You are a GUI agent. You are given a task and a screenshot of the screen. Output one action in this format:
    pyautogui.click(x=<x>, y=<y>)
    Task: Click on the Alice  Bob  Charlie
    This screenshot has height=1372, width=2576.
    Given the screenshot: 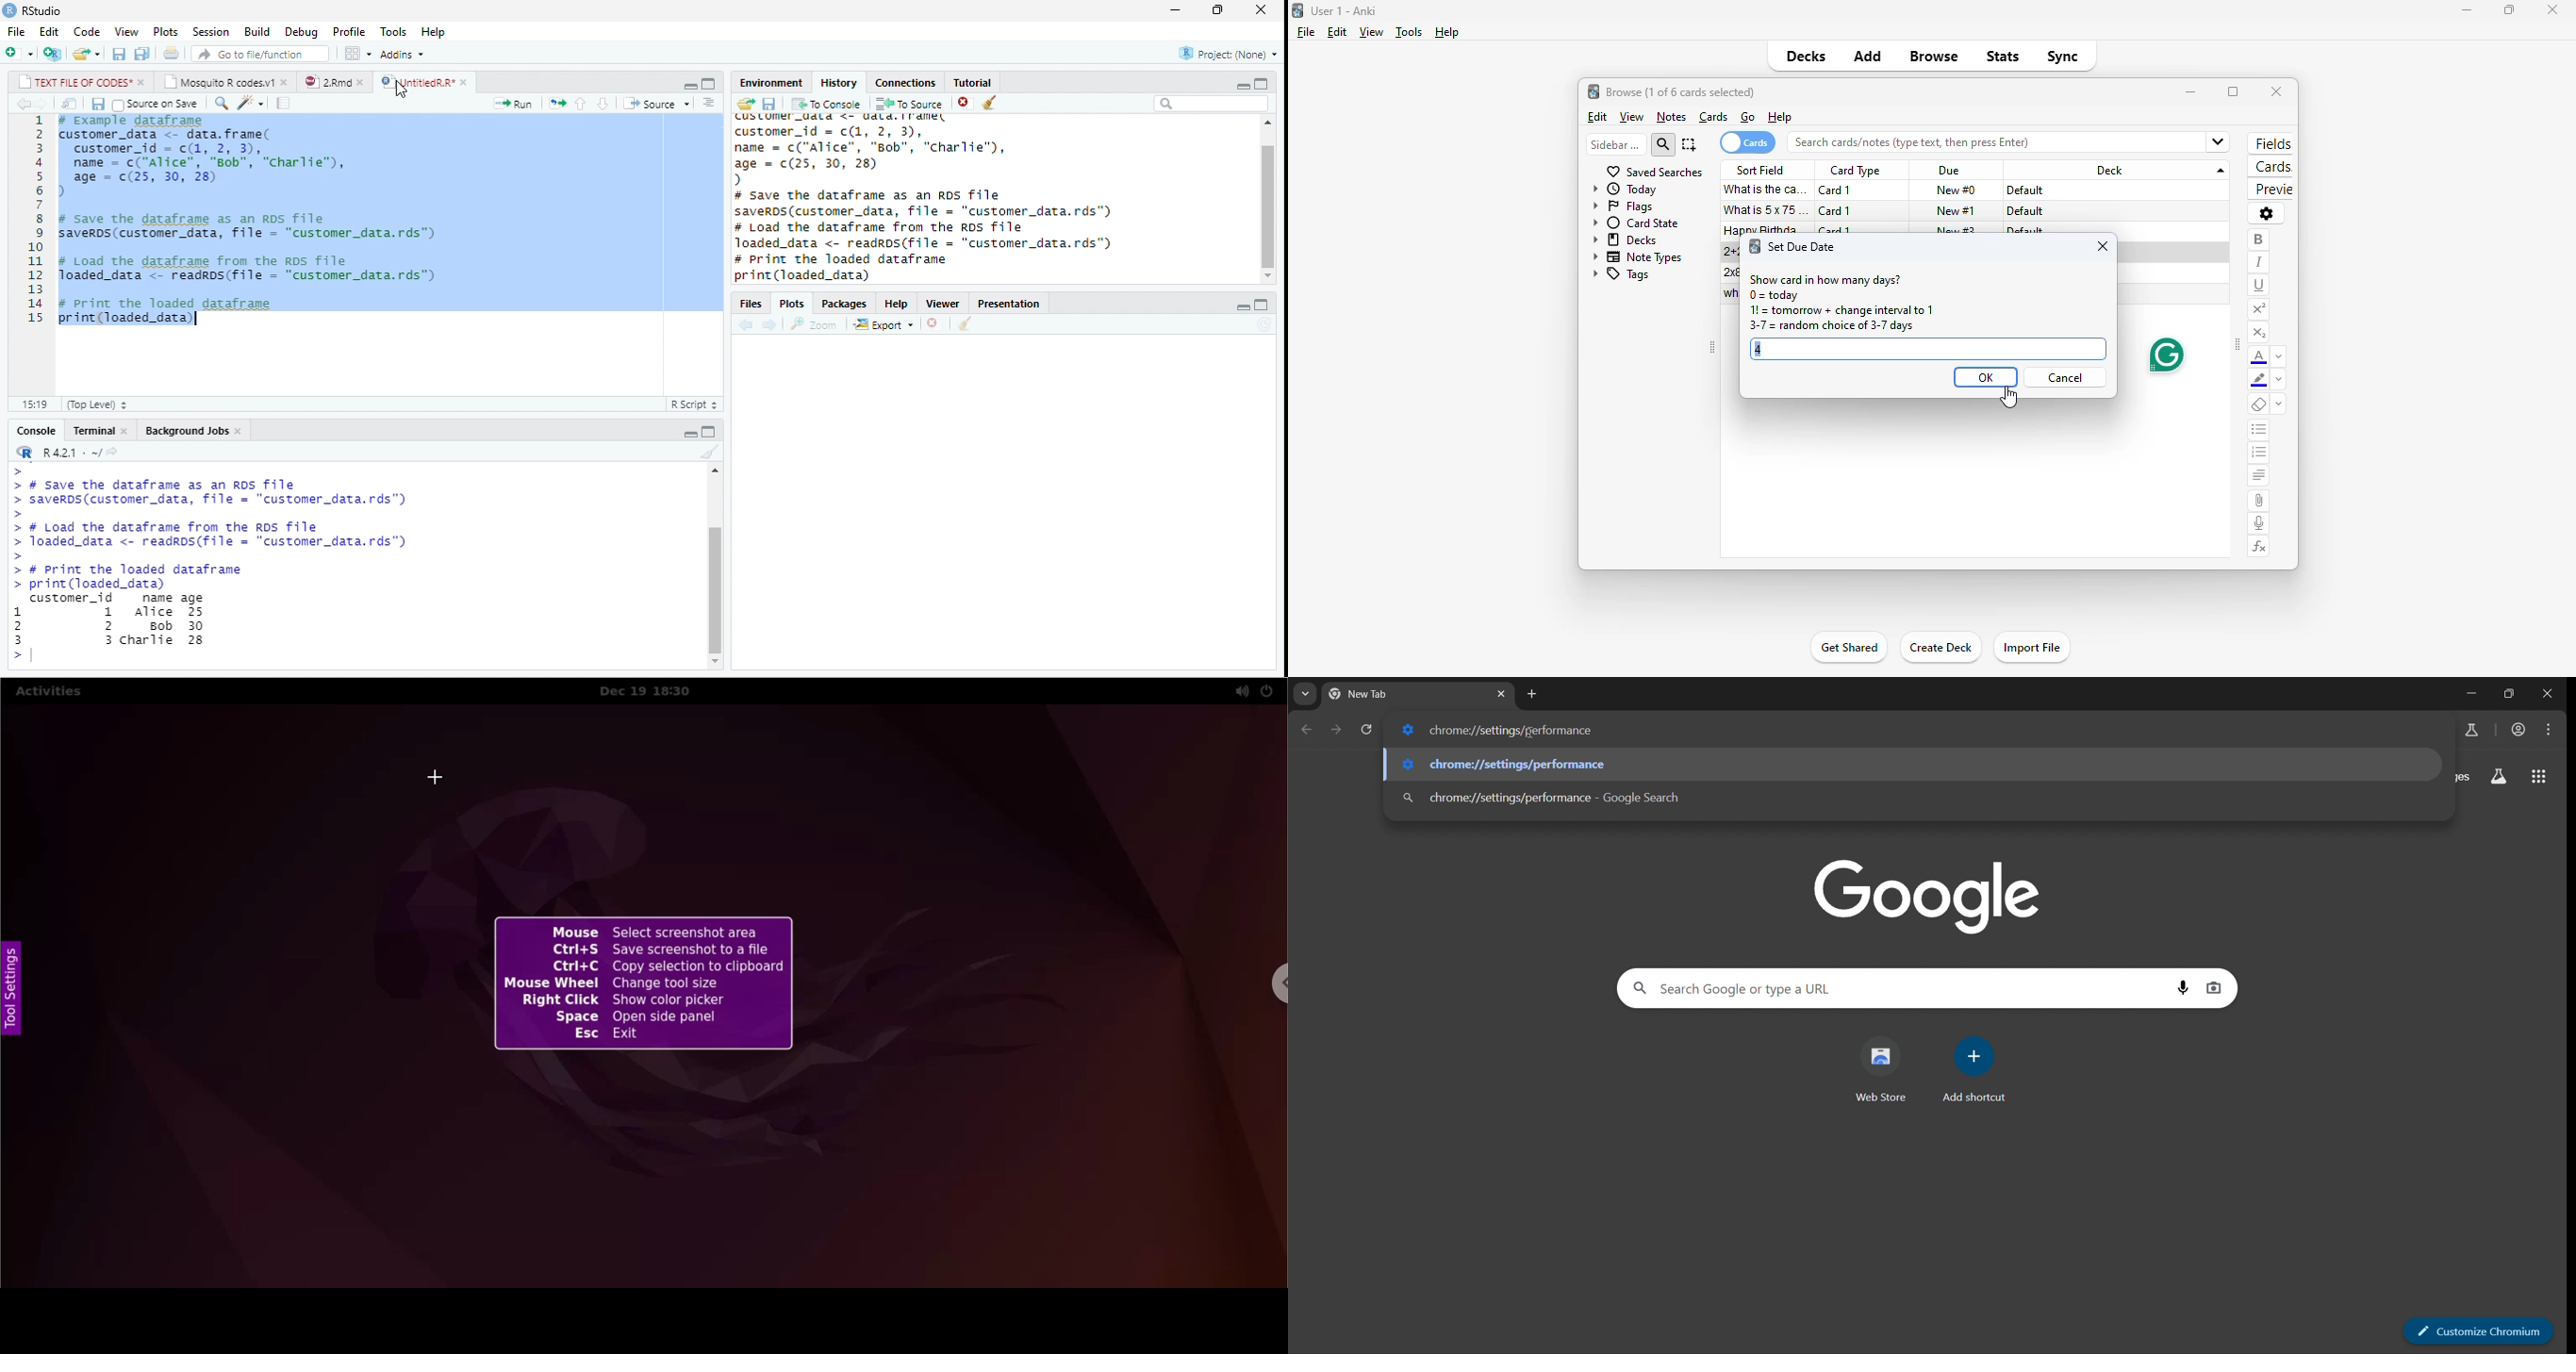 What is the action you would take?
    pyautogui.click(x=148, y=627)
    